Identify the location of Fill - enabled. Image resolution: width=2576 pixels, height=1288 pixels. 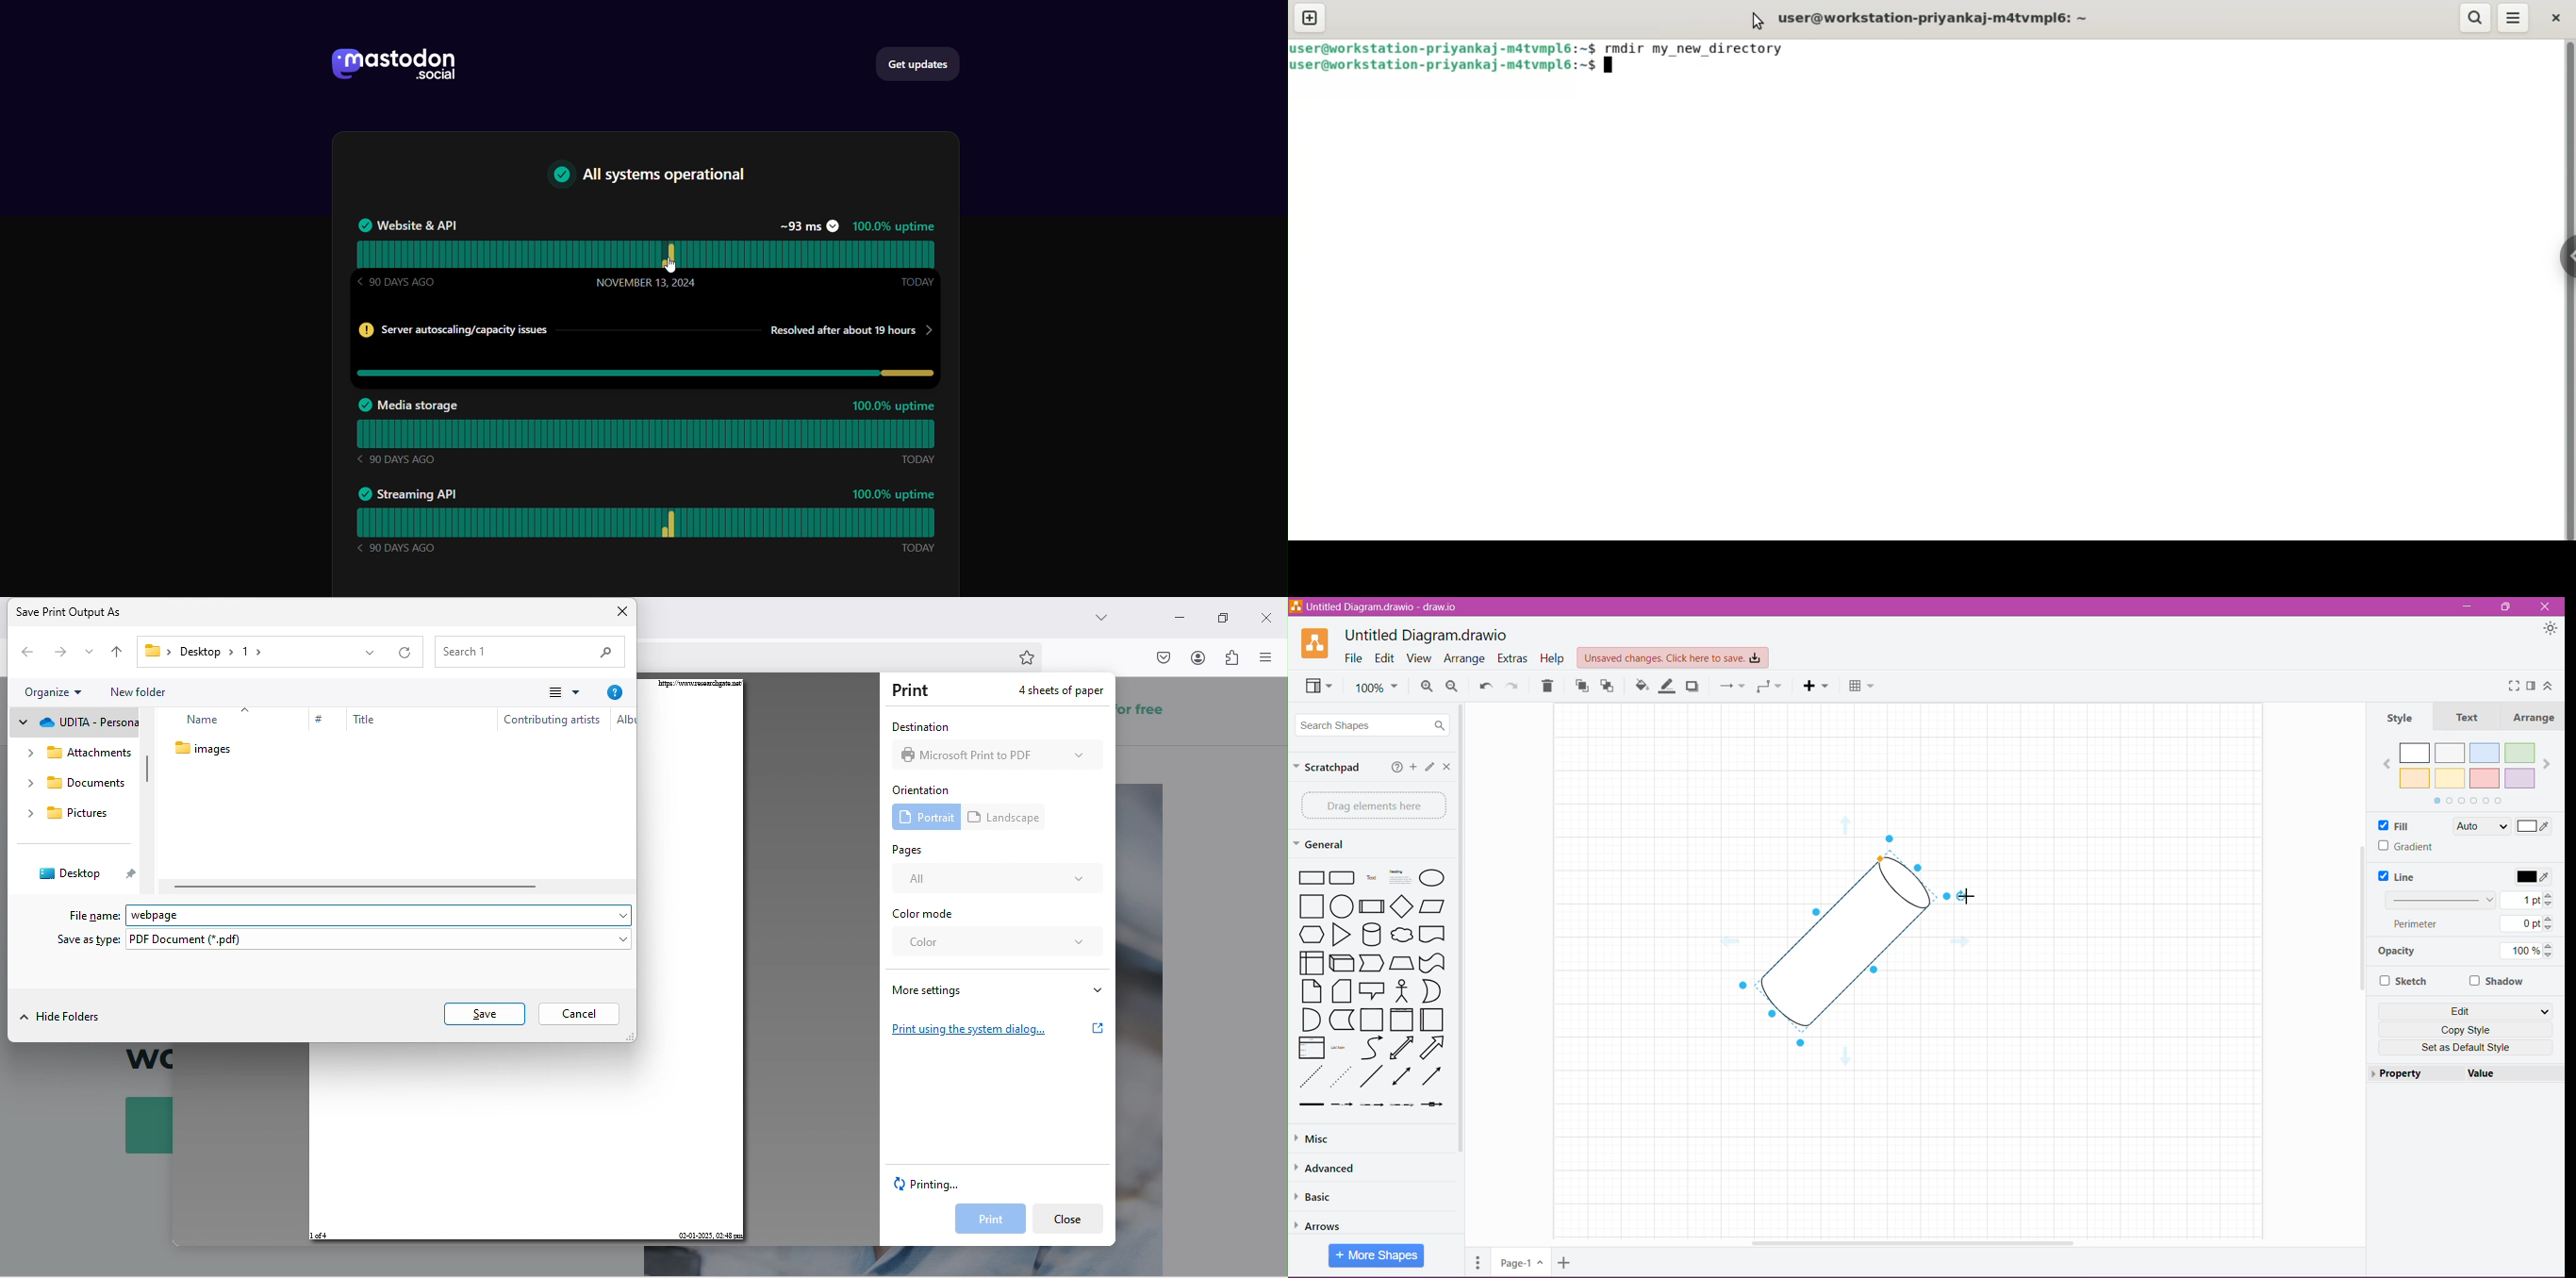
(2406, 825).